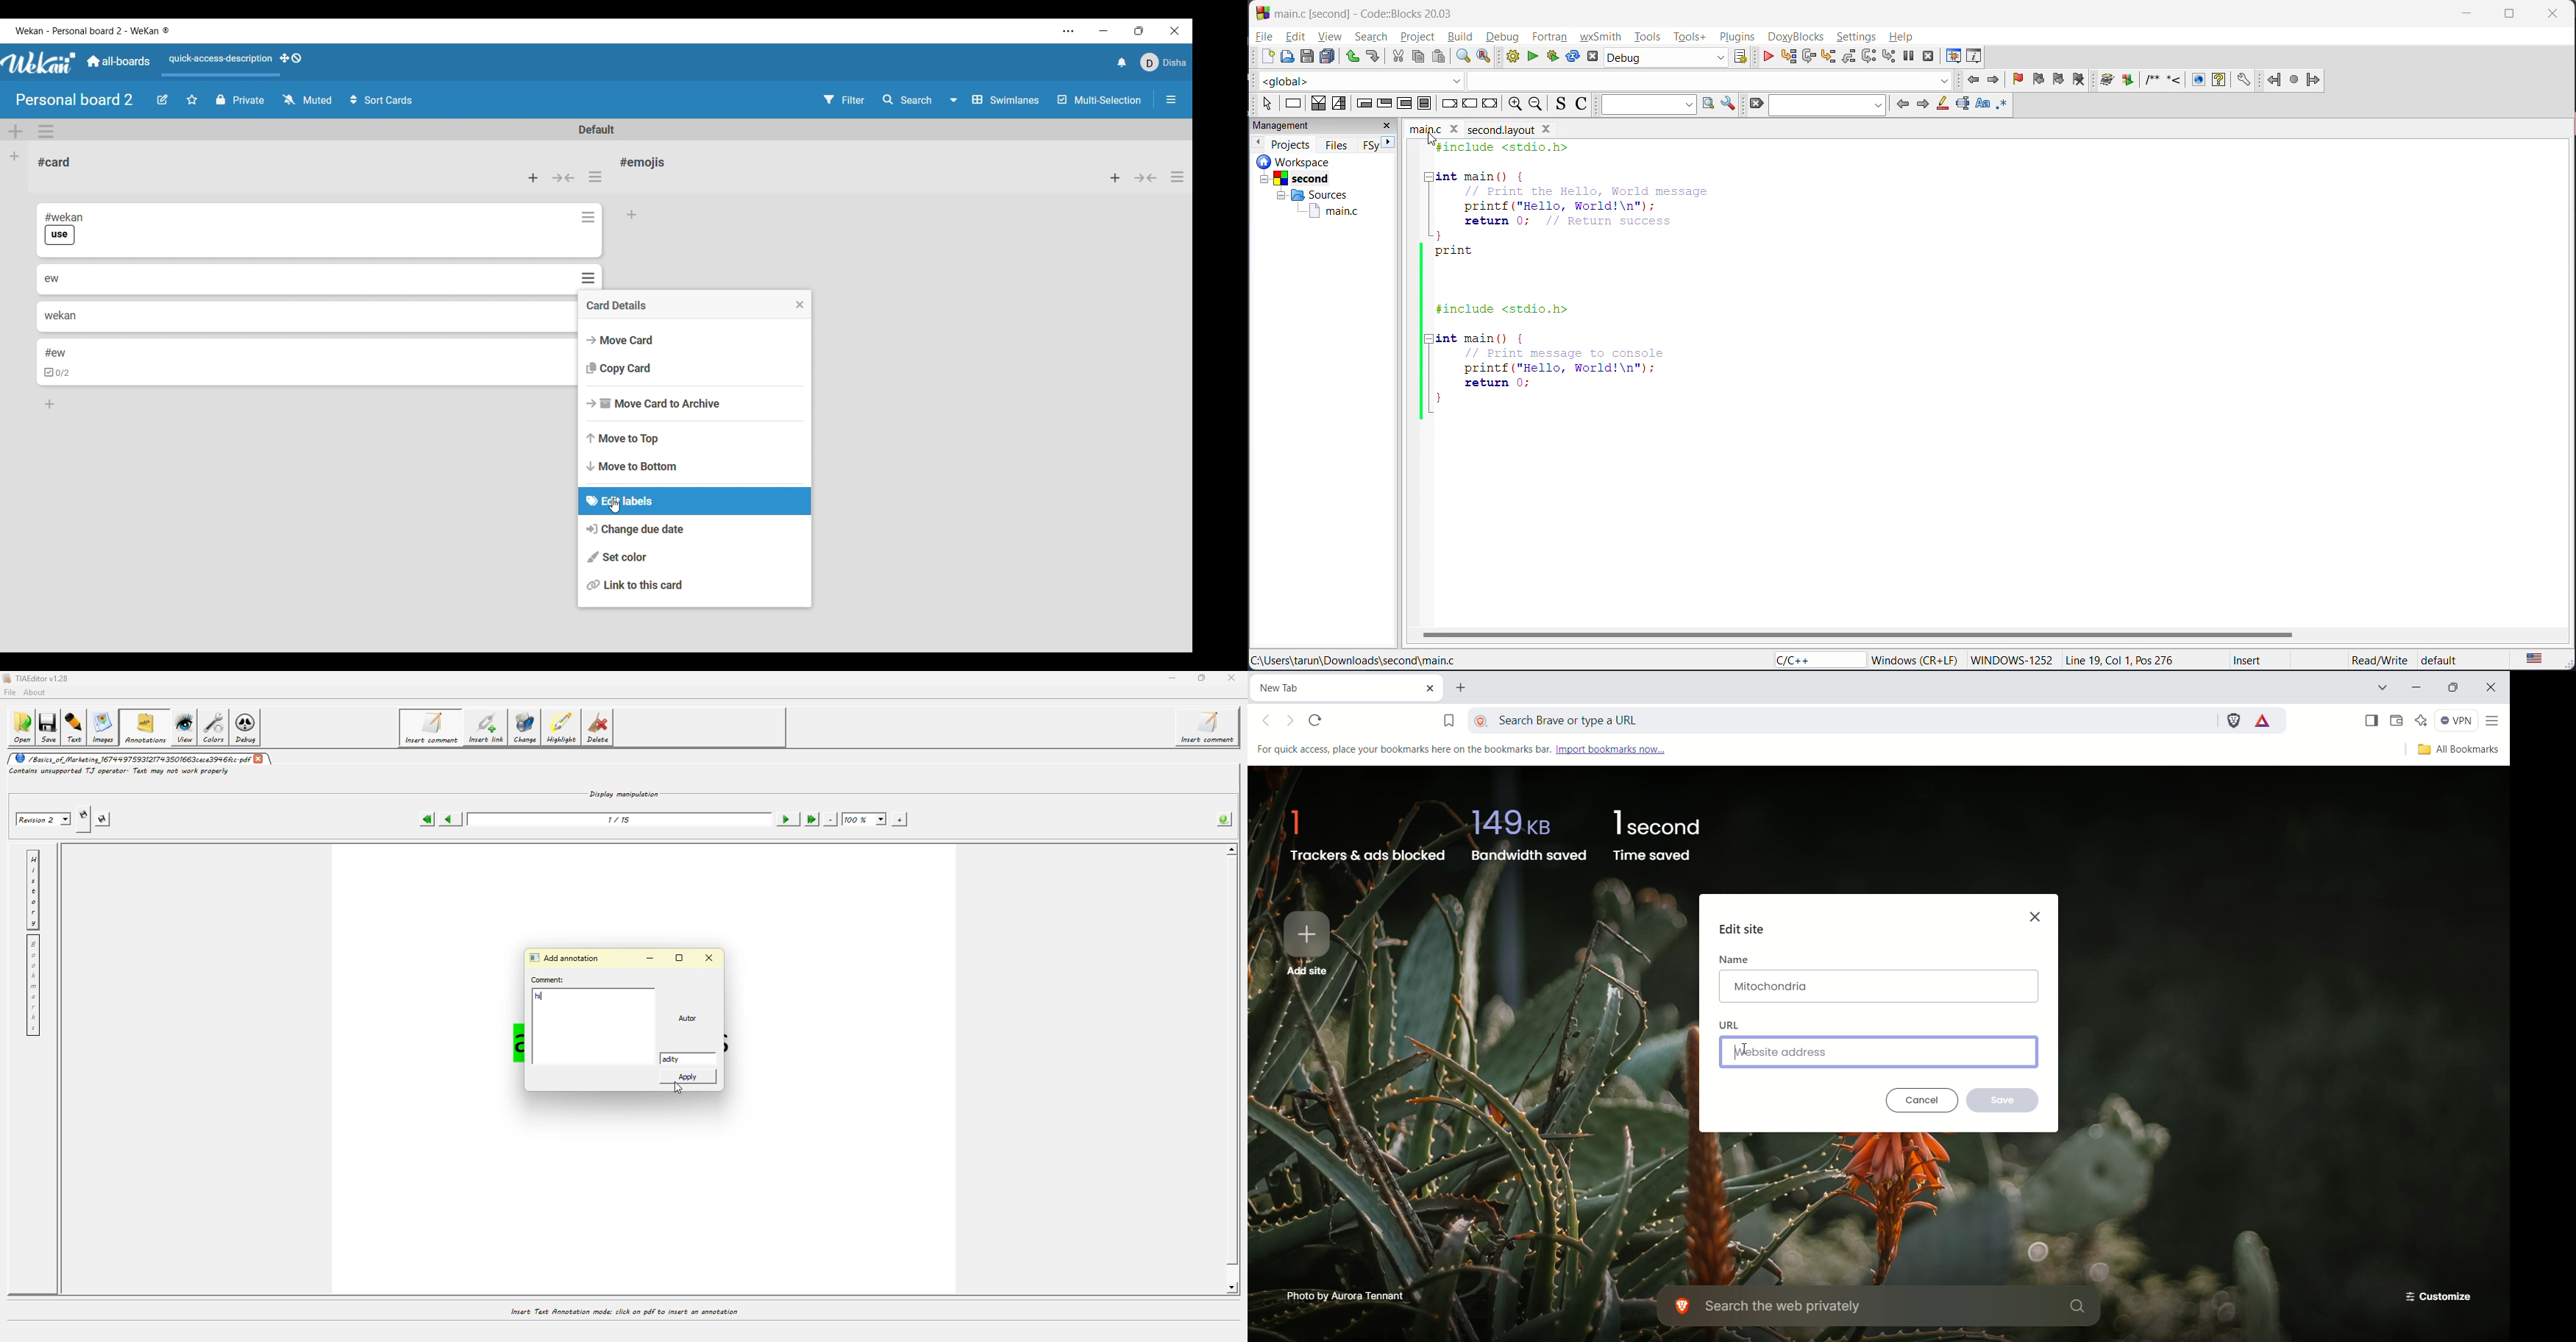 Image resolution: width=2576 pixels, height=1344 pixels. What do you see at coordinates (1352, 57) in the screenshot?
I see `undo` at bounding box center [1352, 57].